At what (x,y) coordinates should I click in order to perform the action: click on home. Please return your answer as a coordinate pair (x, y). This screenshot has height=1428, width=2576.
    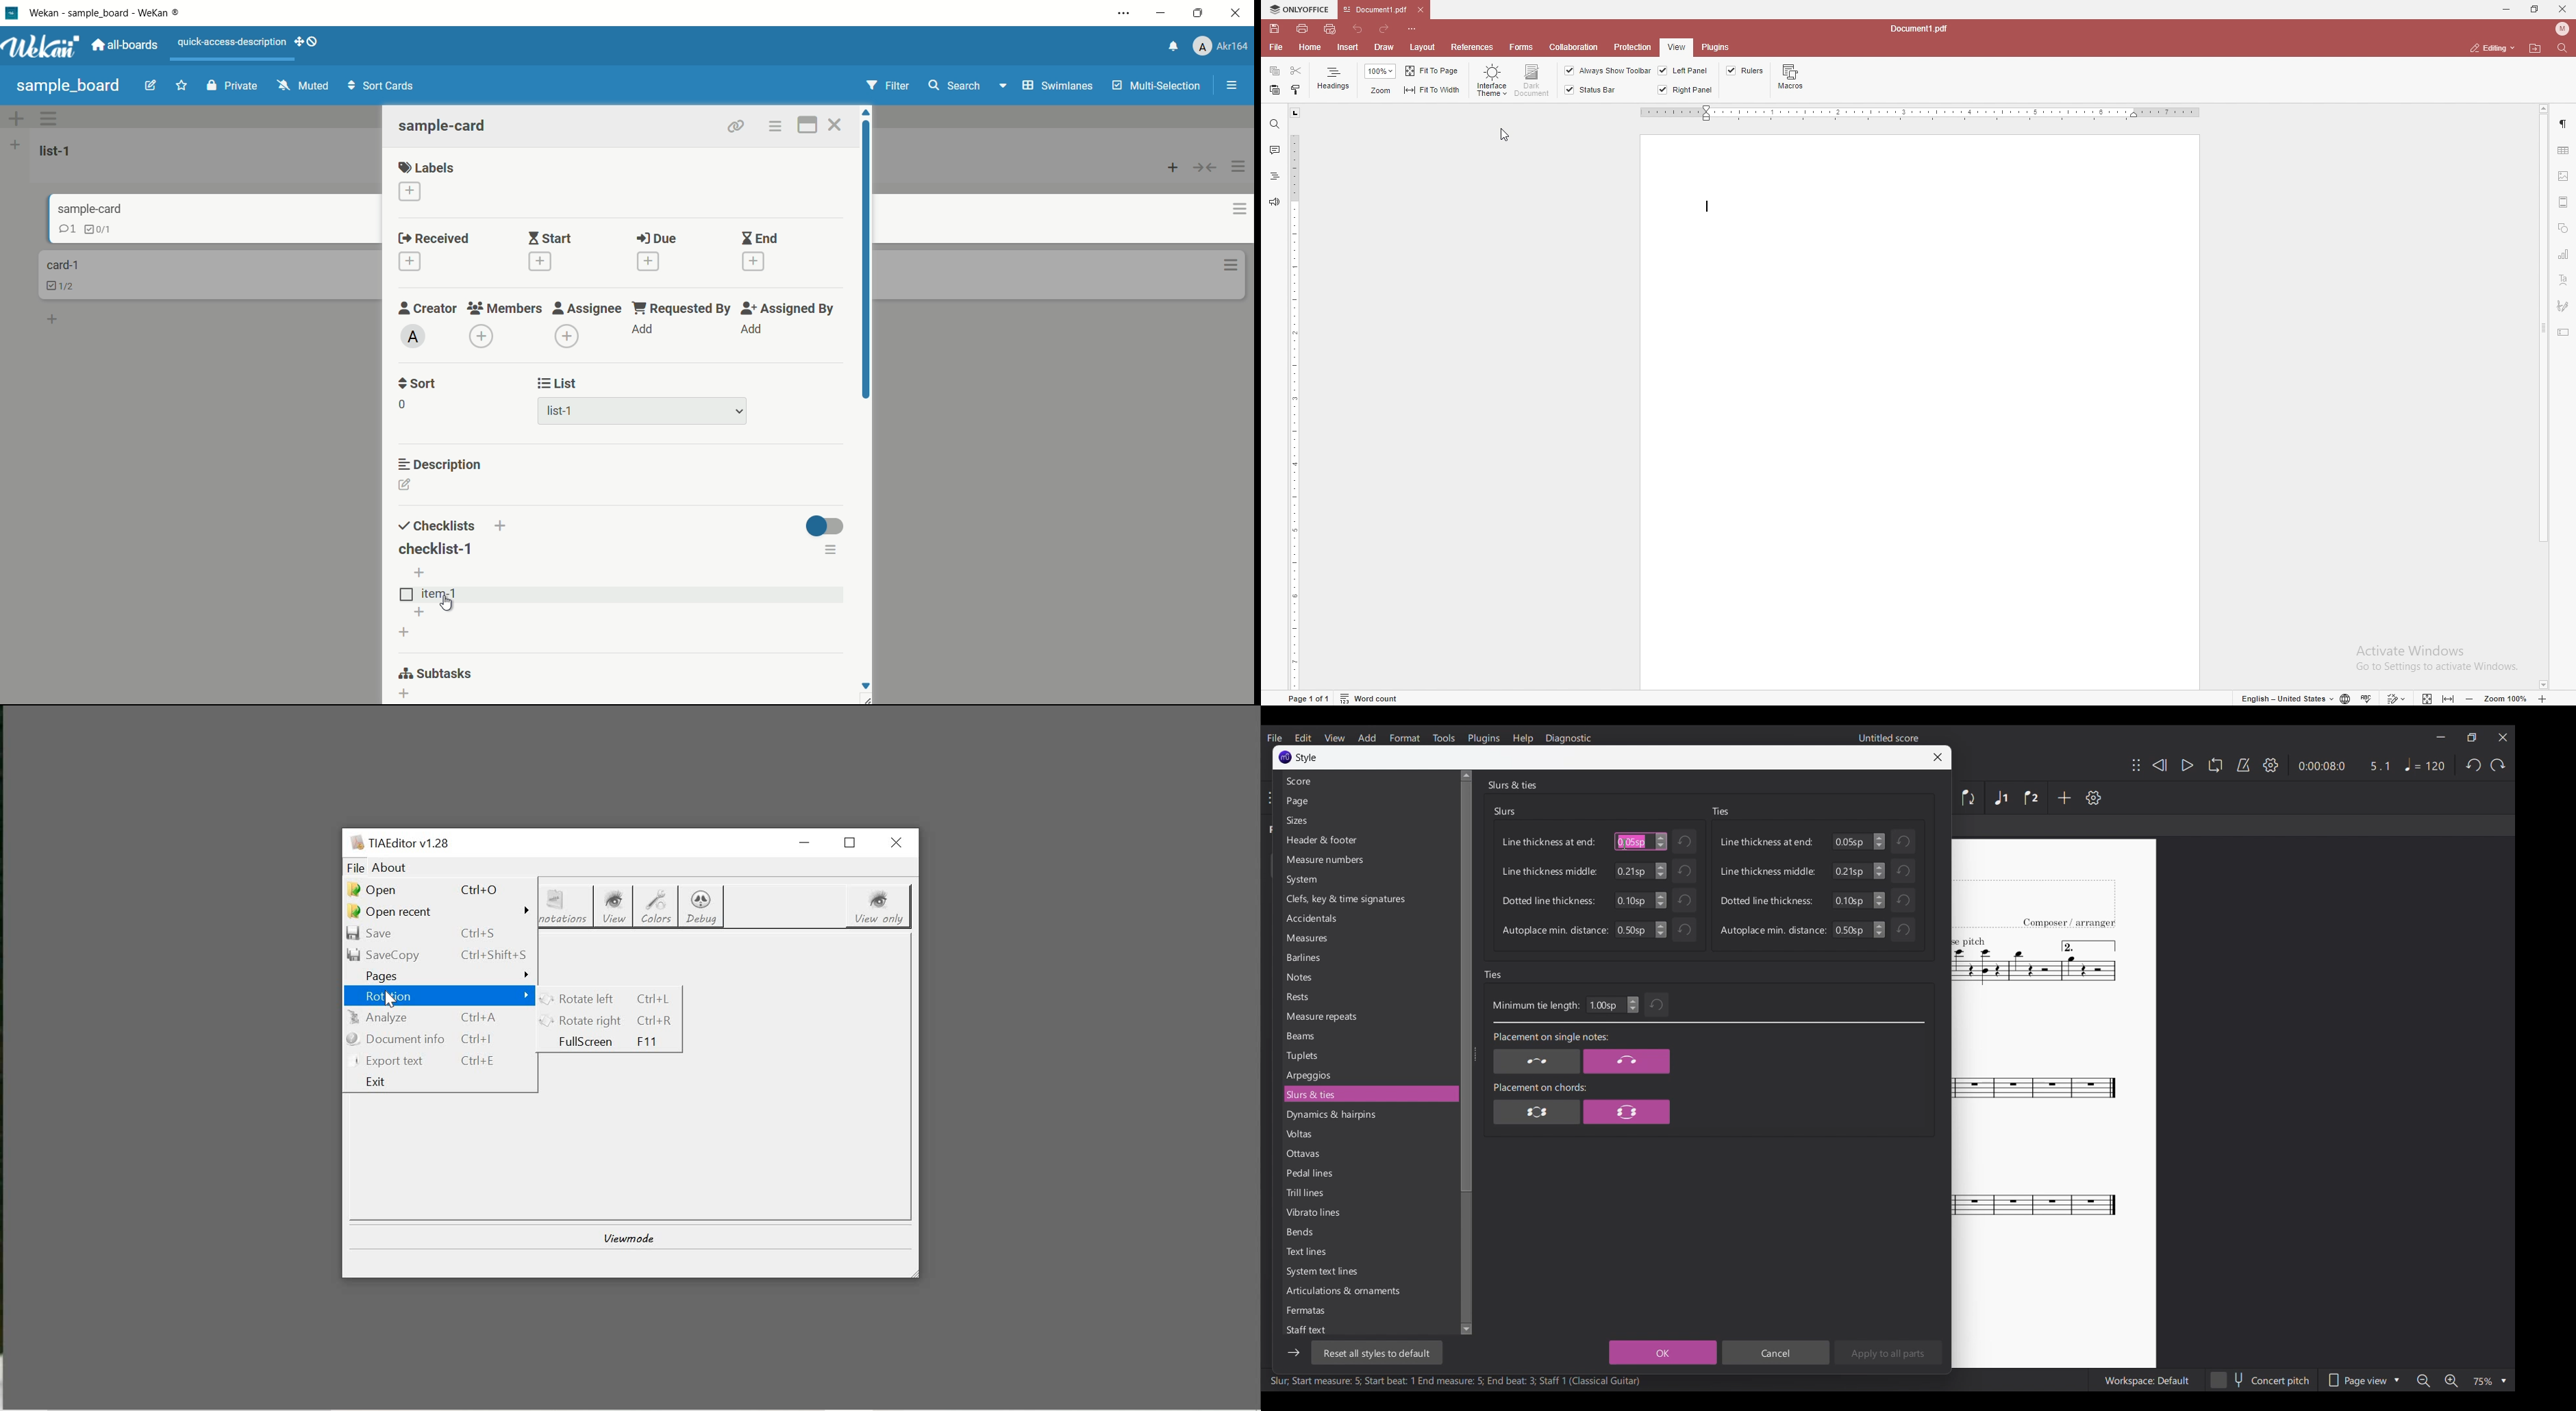
    Looking at the image, I should click on (1311, 48).